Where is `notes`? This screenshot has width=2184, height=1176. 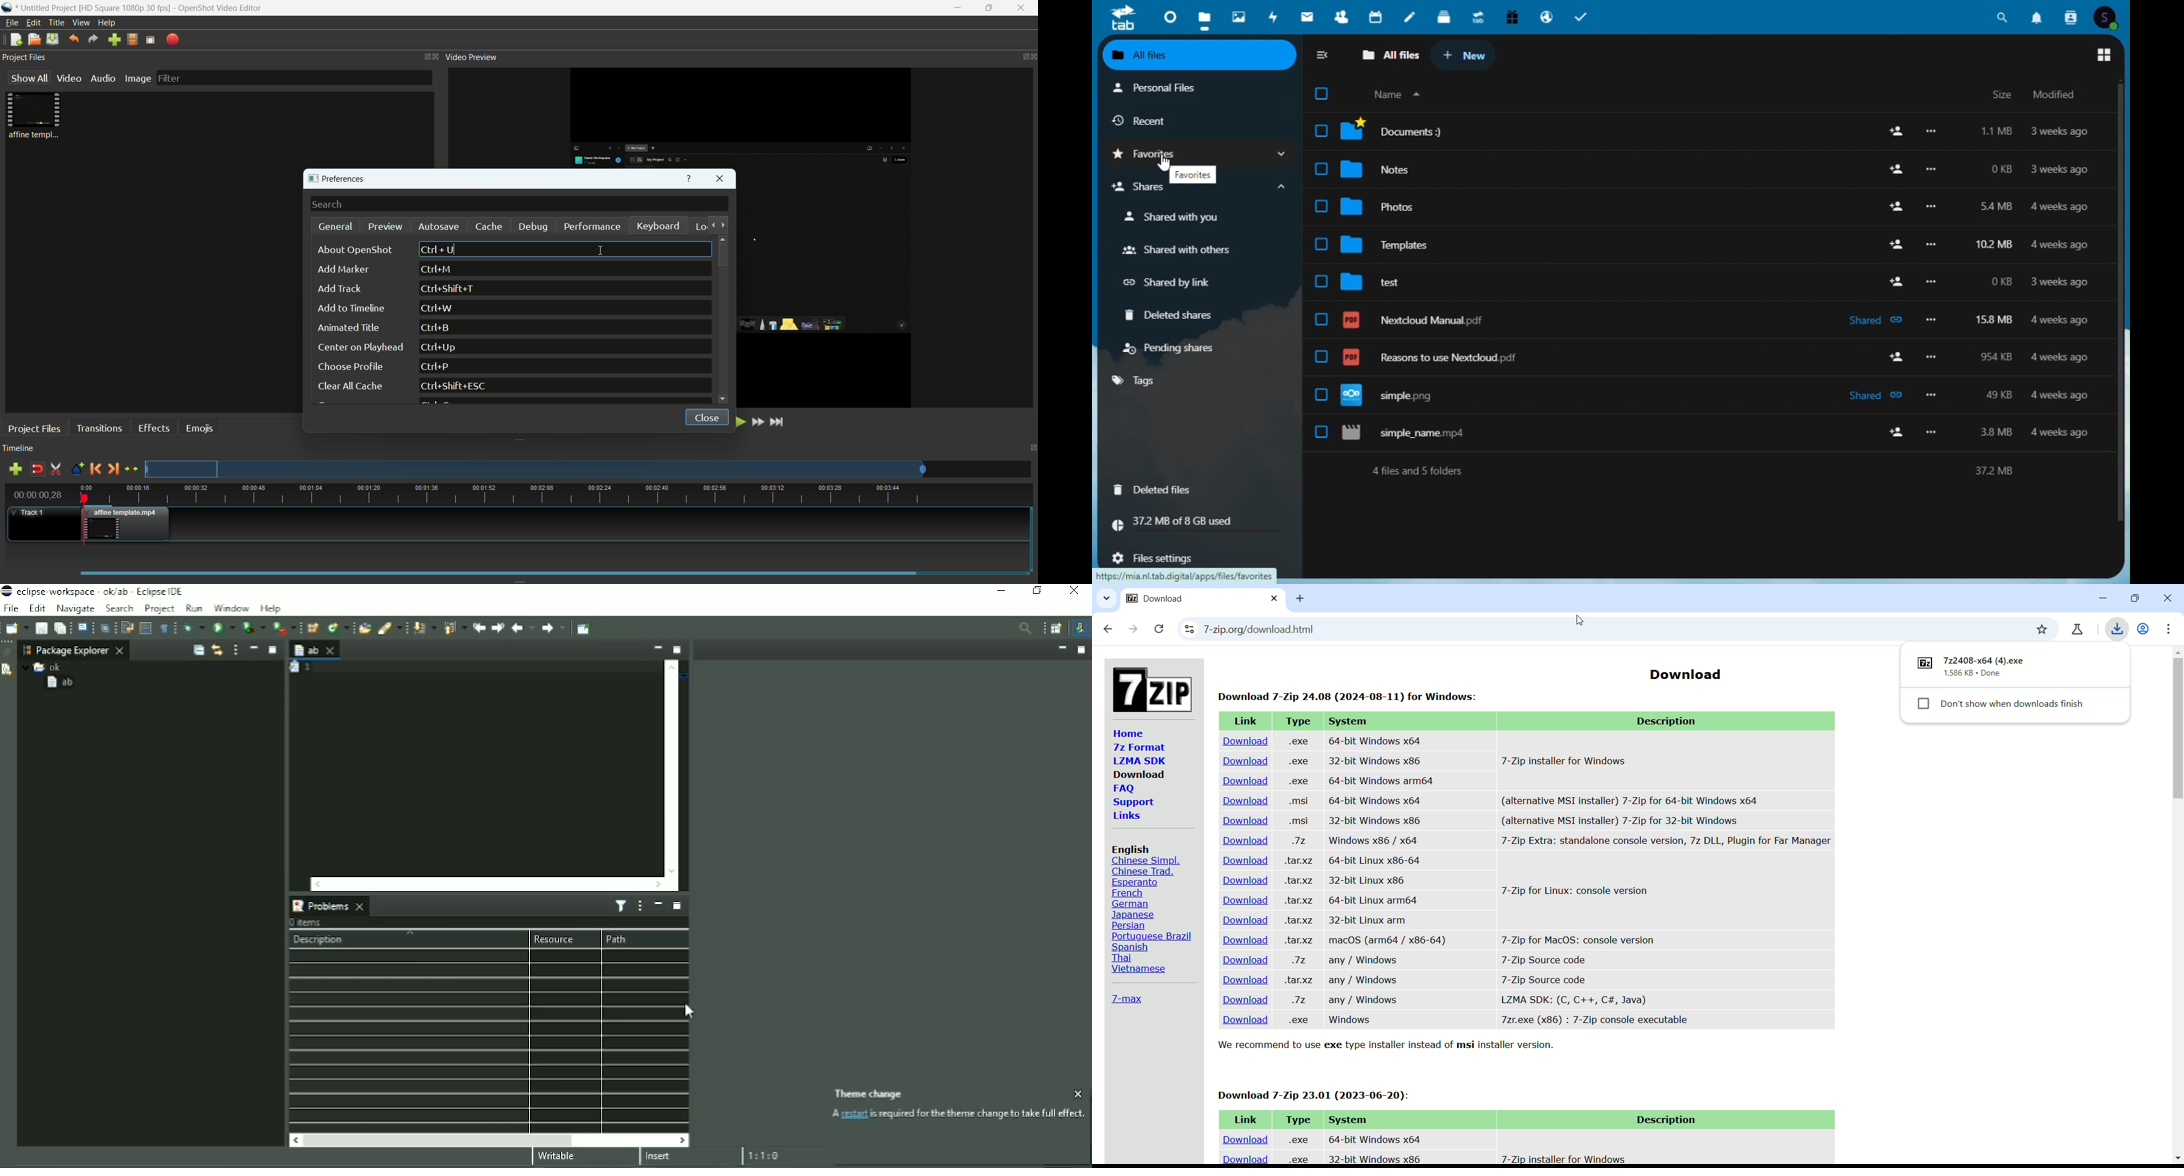
notes is located at coordinates (1413, 16).